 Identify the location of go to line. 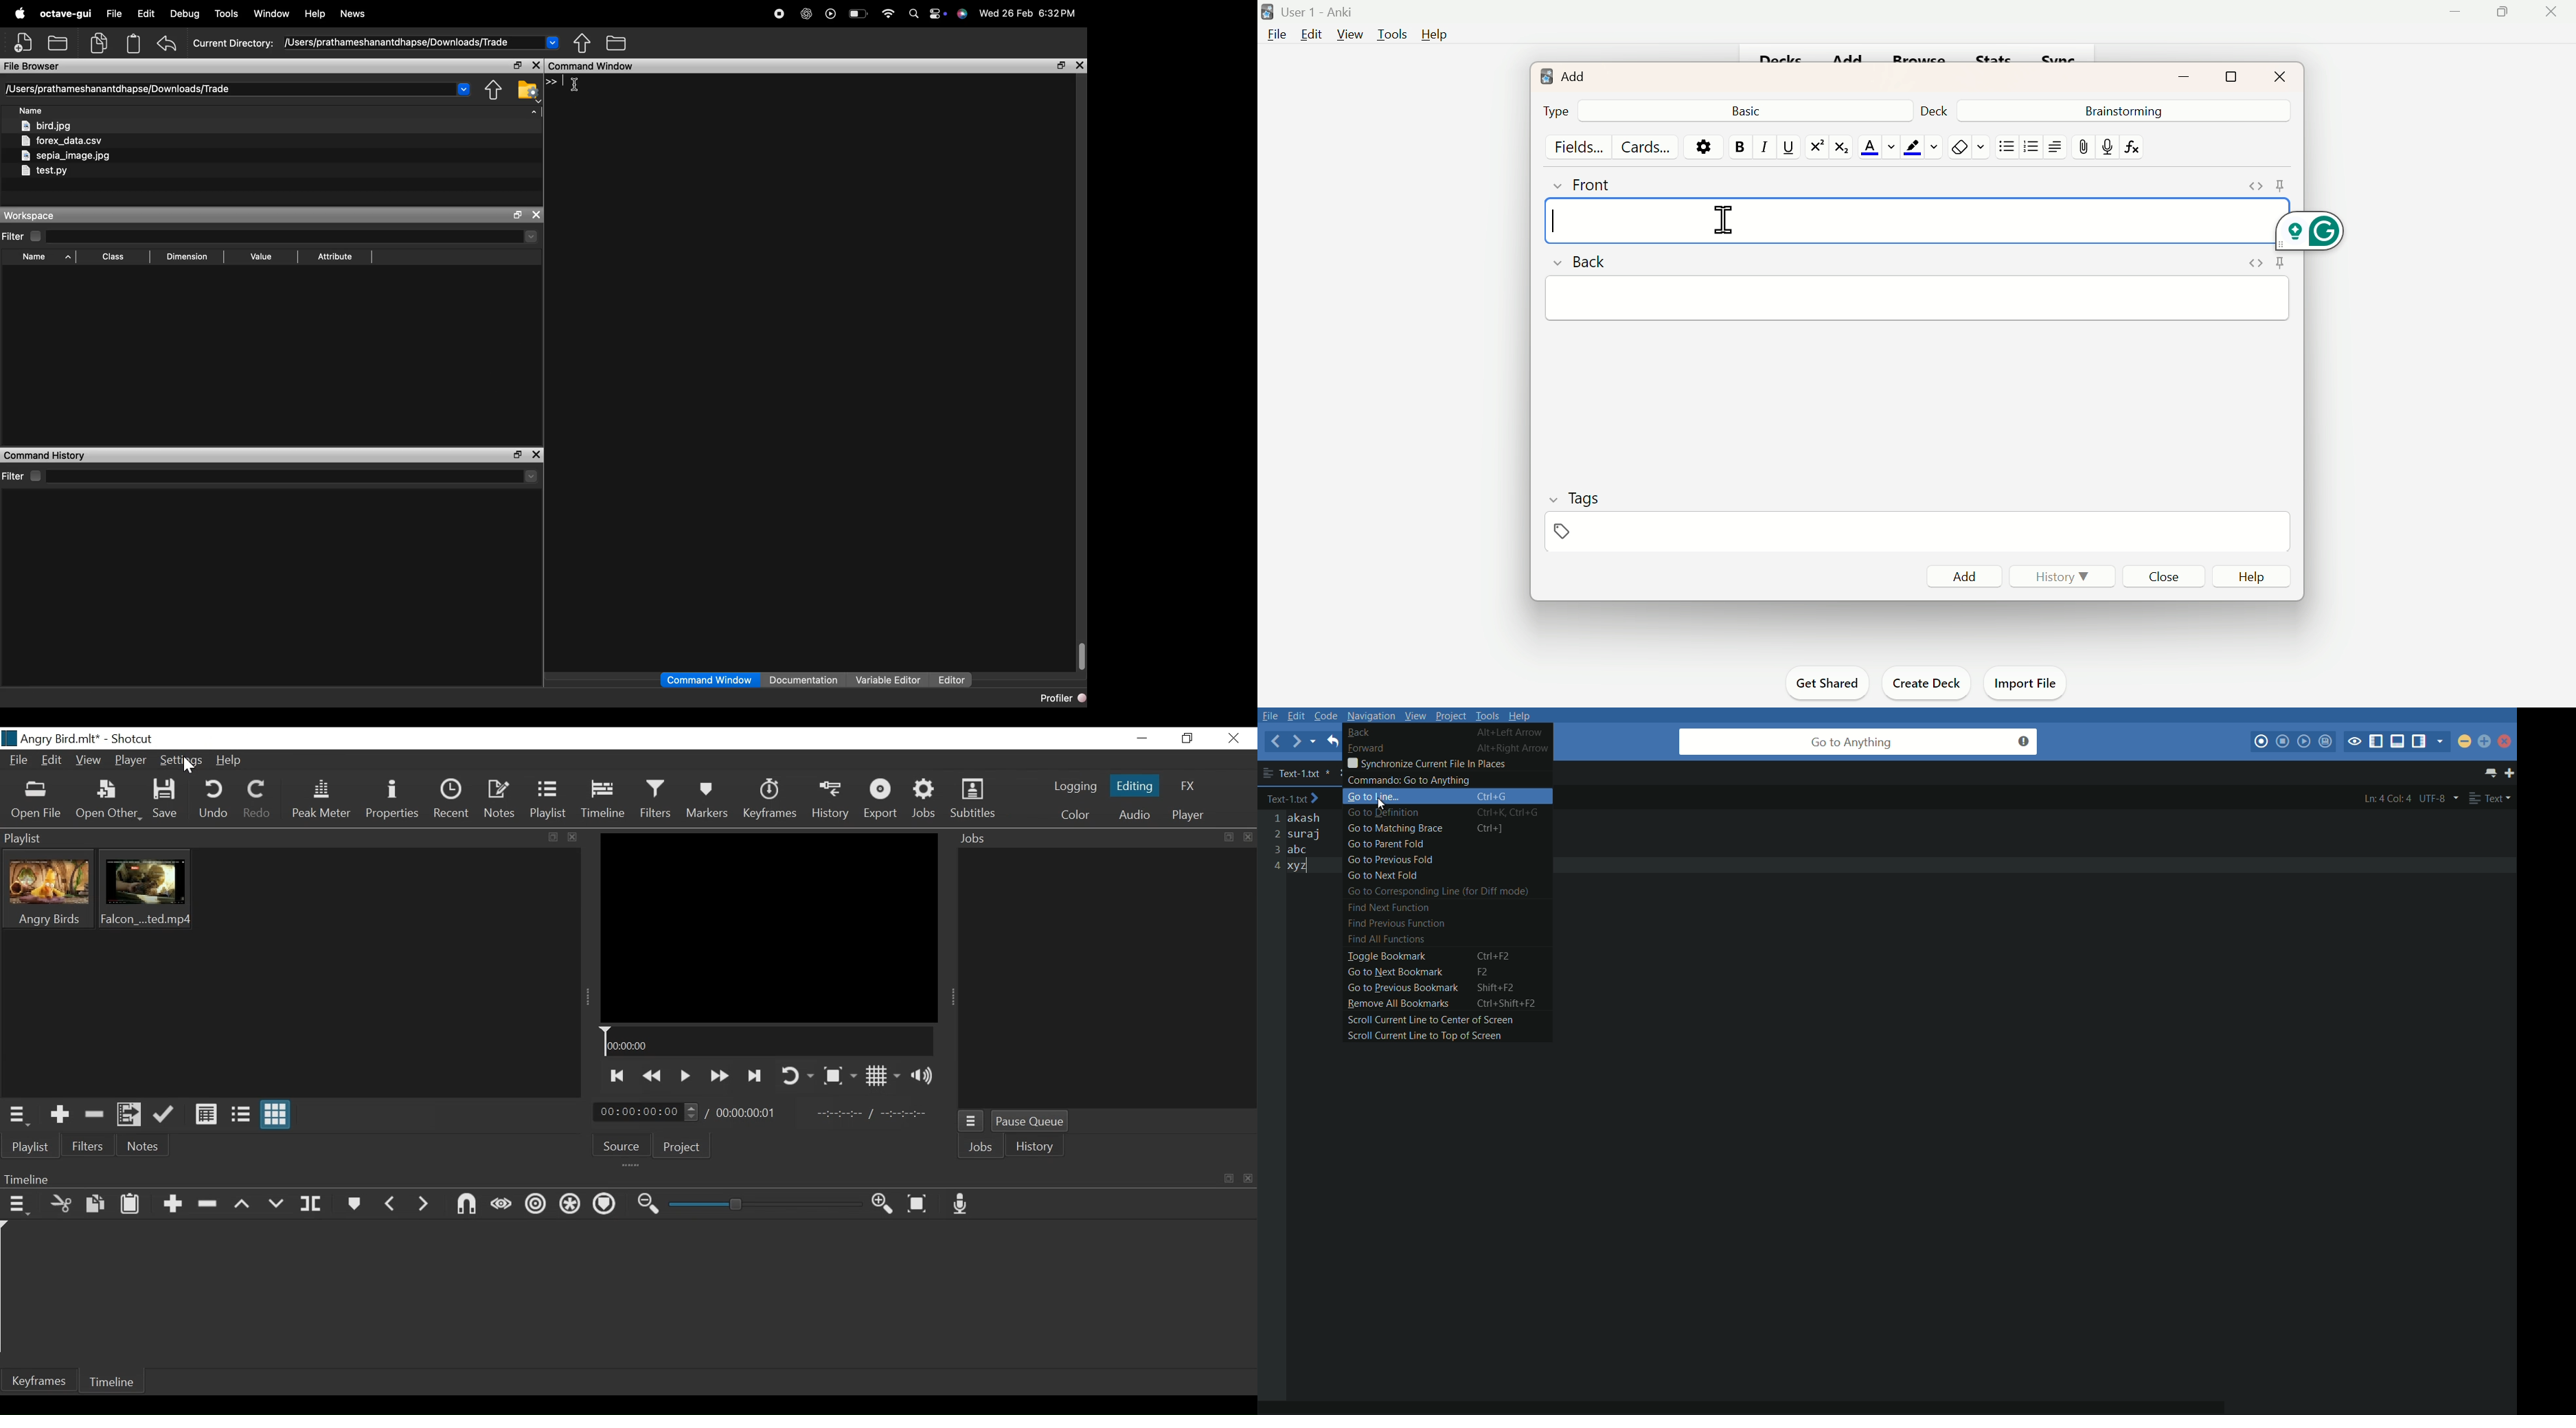
(1371, 797).